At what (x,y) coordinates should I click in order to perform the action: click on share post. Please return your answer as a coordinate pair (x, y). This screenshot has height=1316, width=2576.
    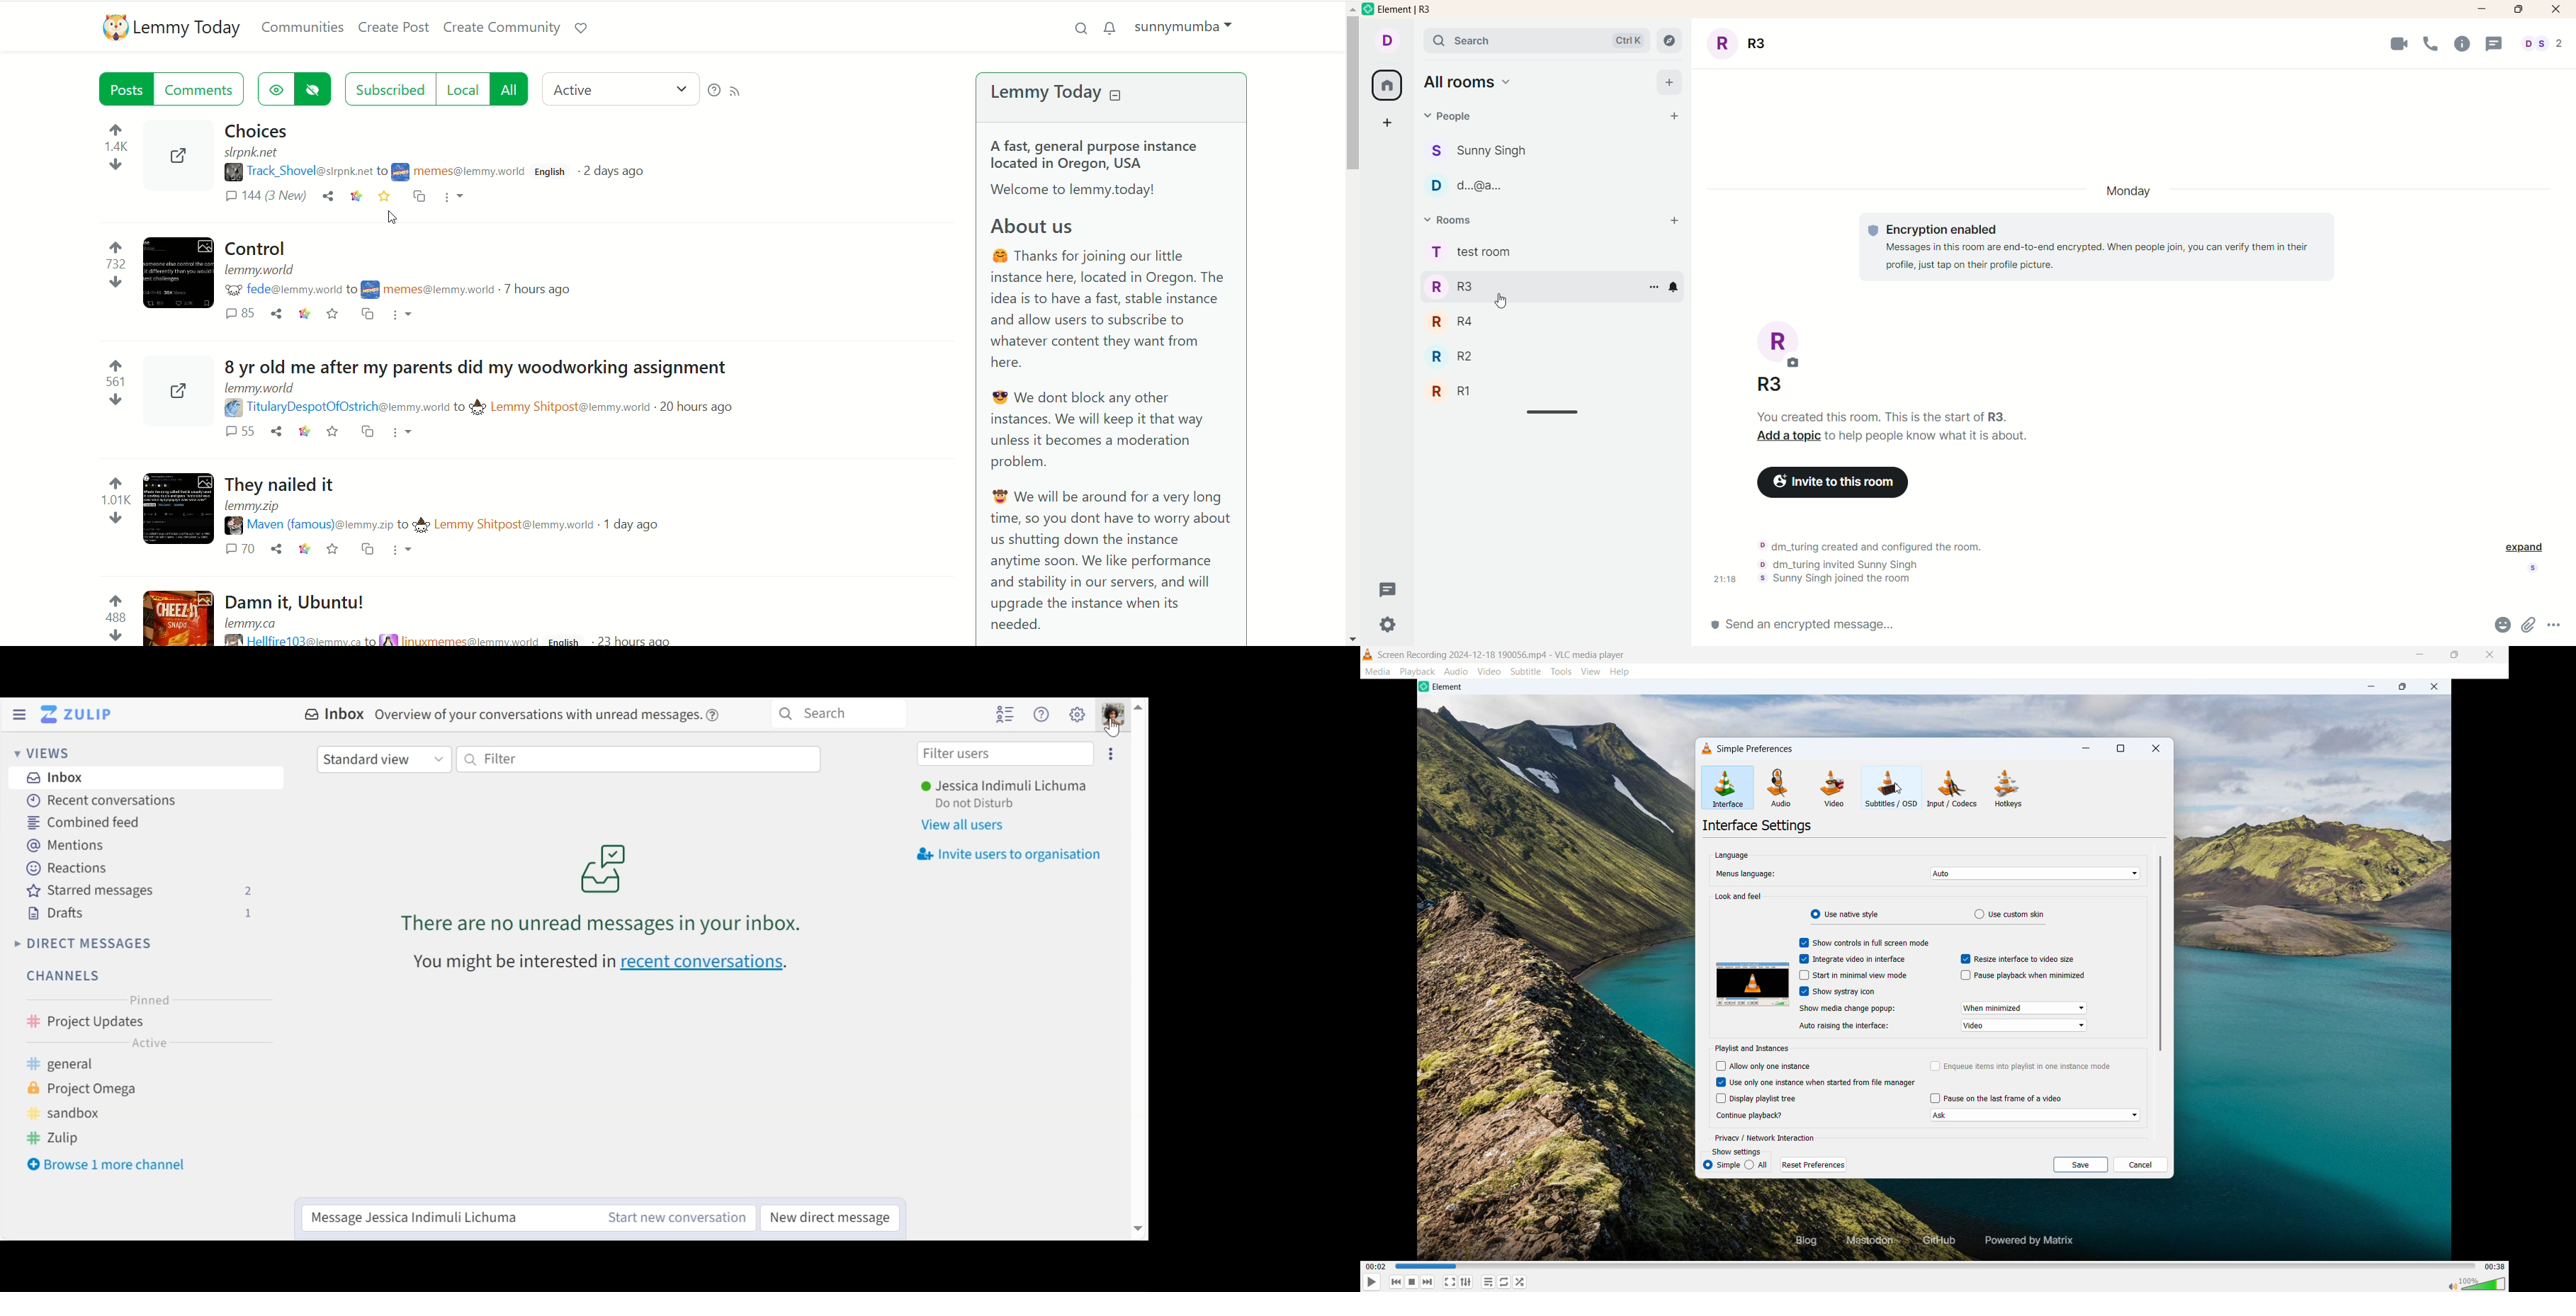
    Looking at the image, I should click on (171, 390).